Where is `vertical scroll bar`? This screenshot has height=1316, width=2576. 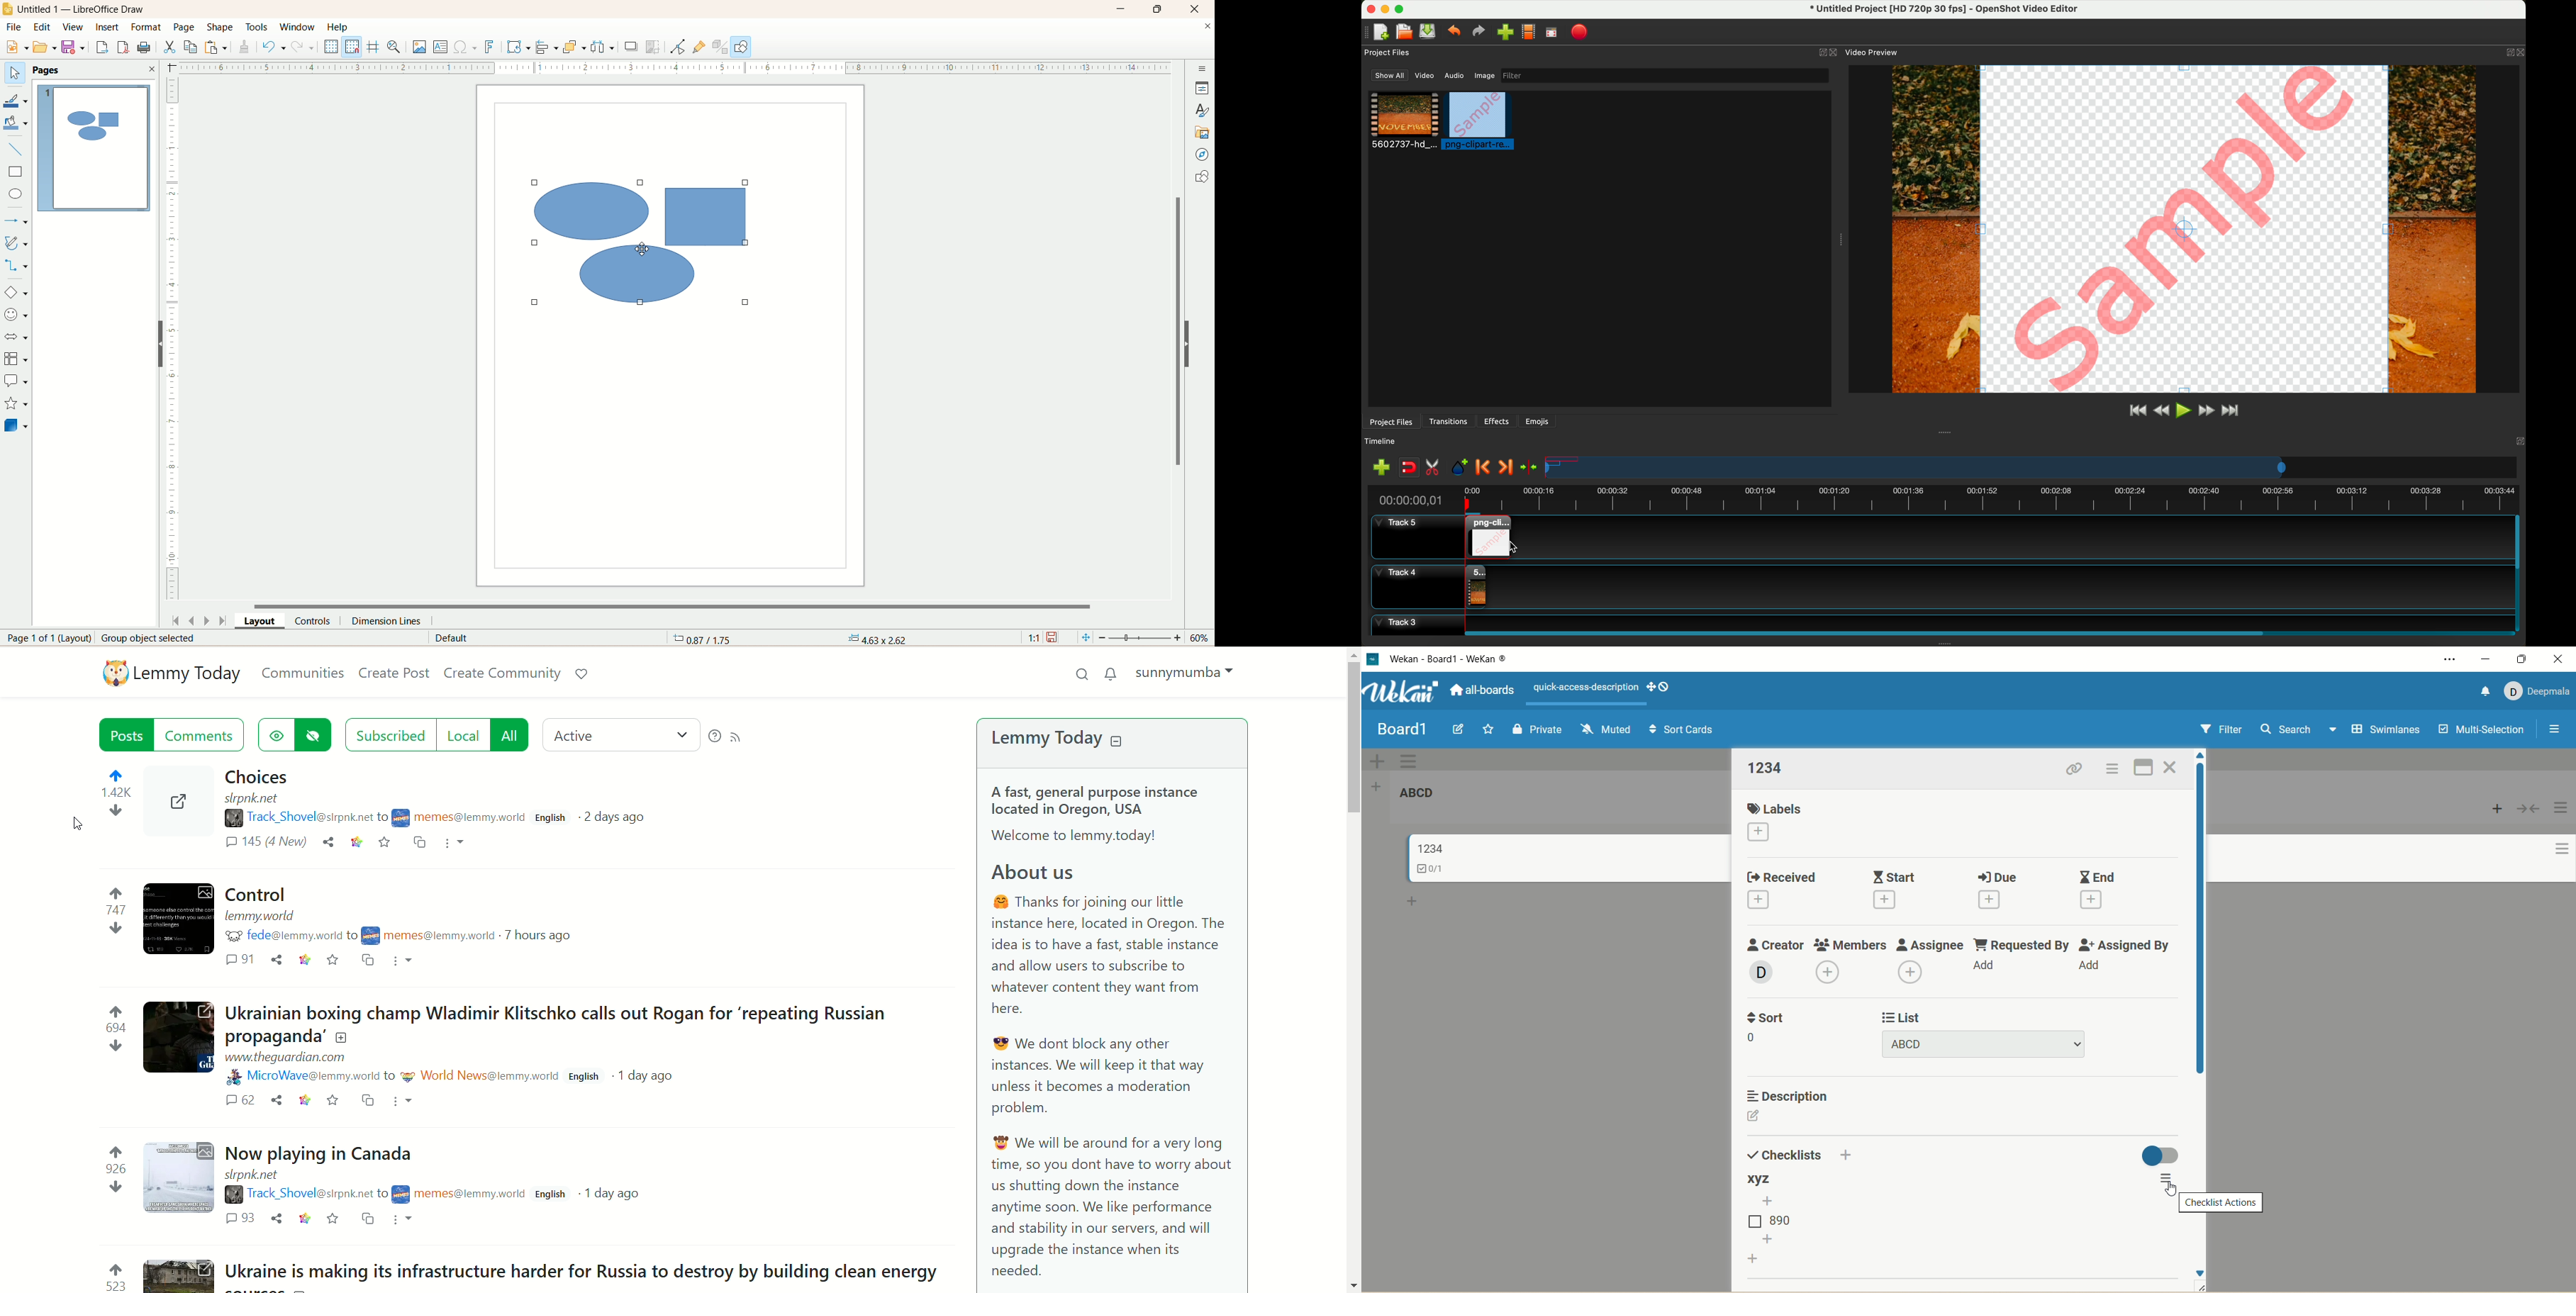 vertical scroll bar is located at coordinates (1351, 968).